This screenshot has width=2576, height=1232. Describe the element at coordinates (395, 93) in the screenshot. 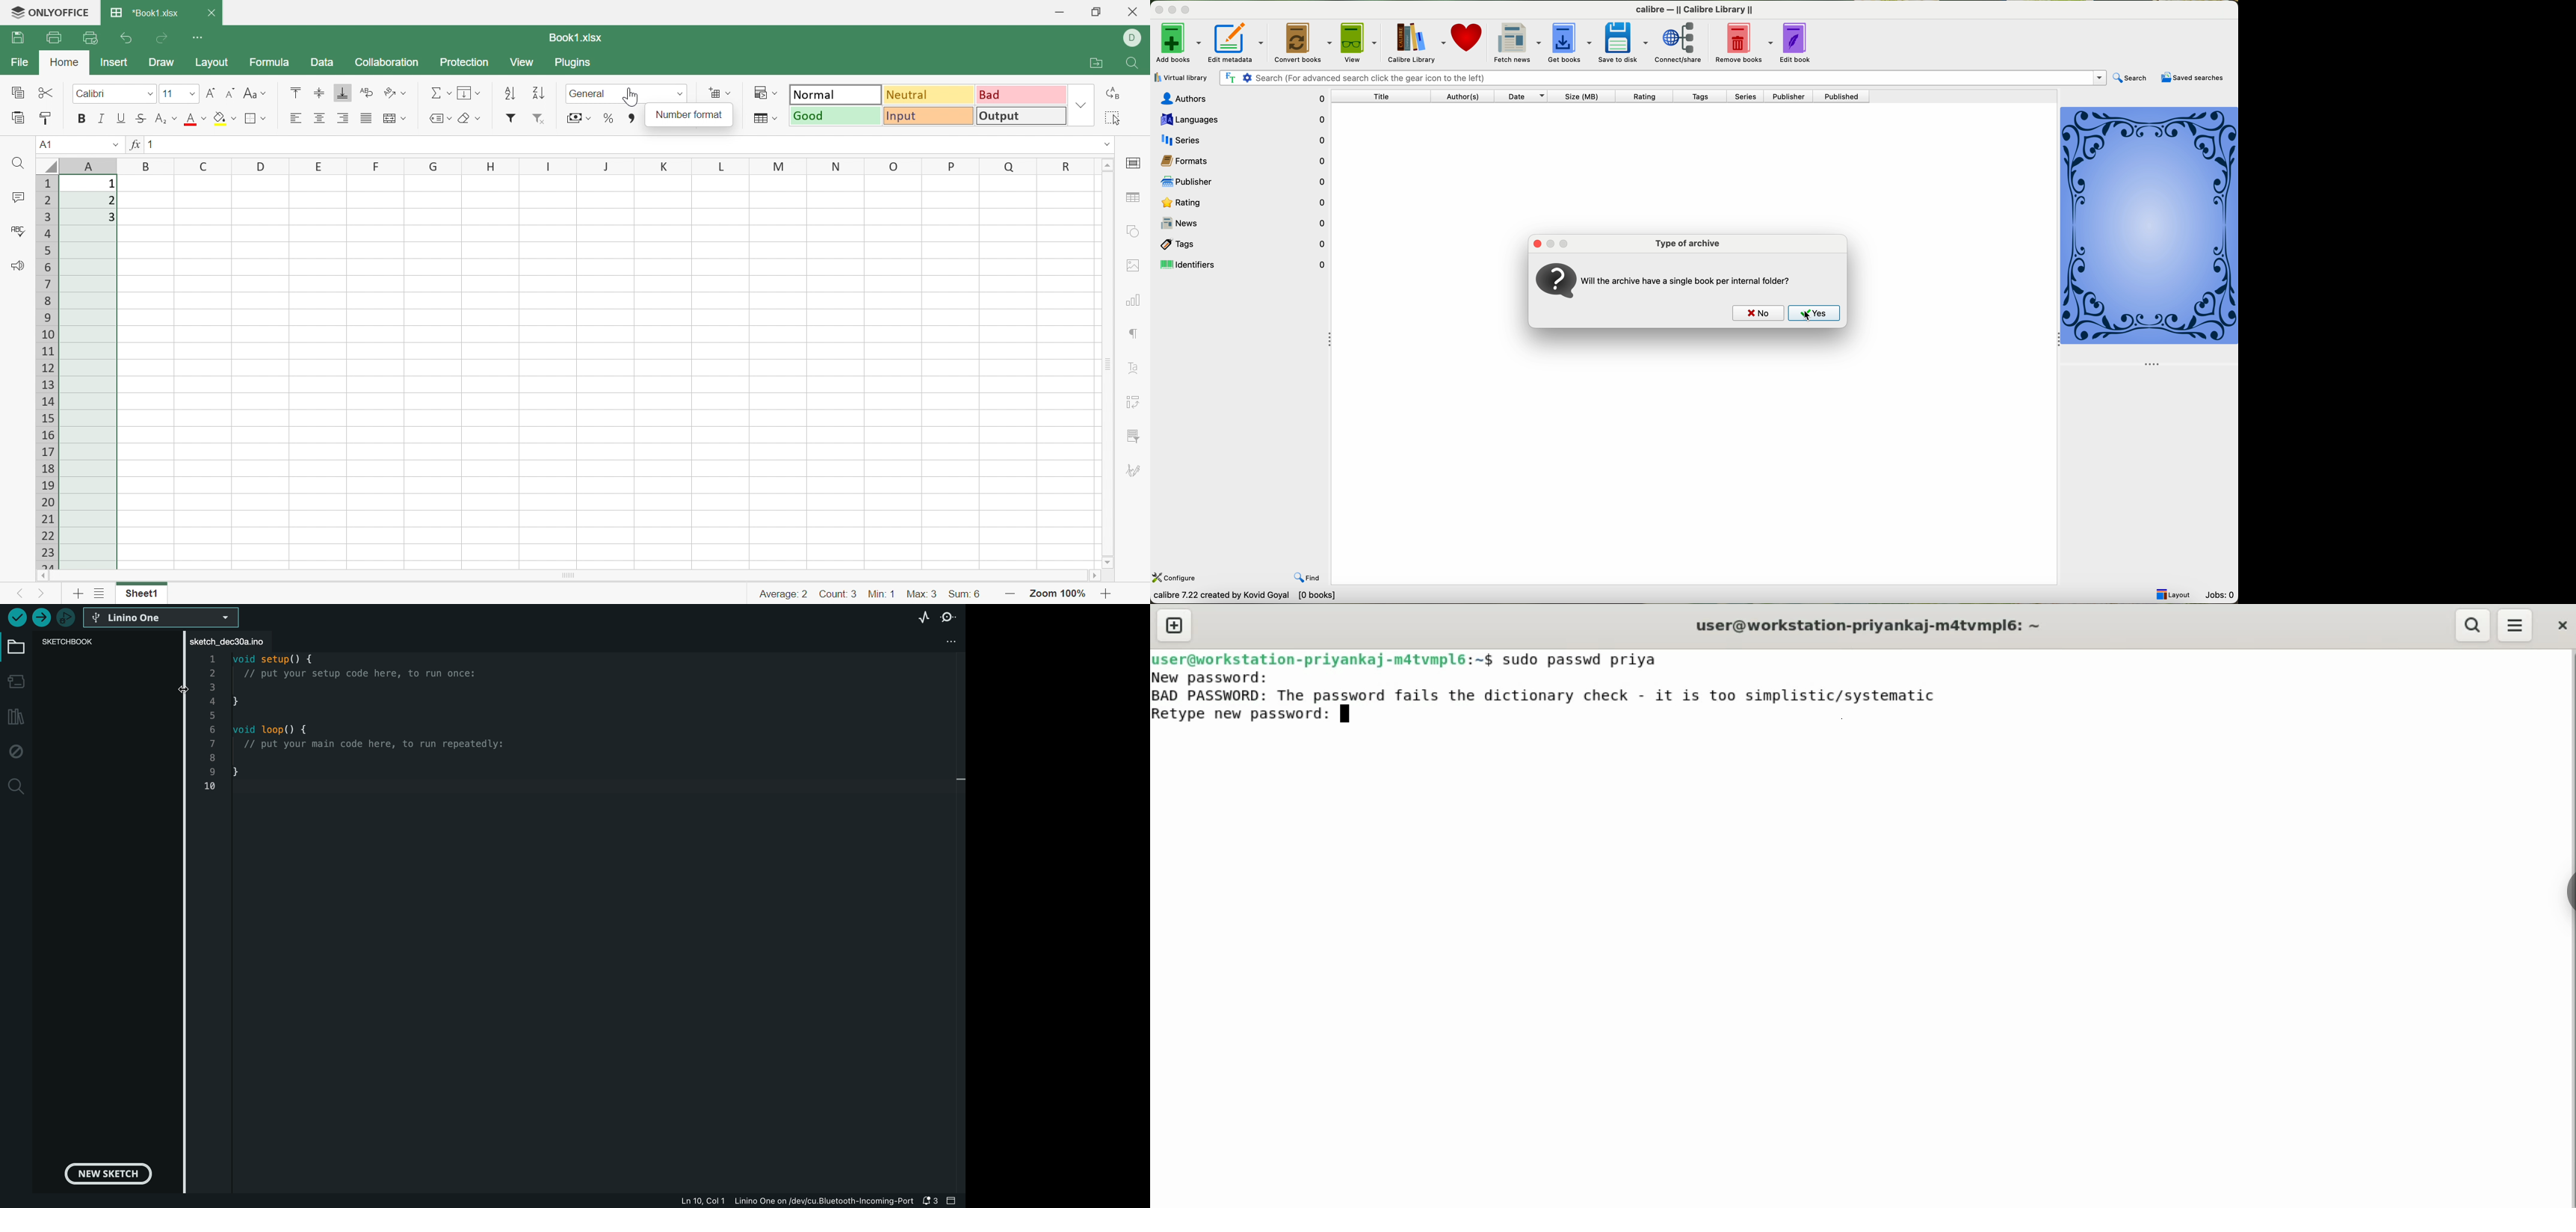

I see `Orientation` at that location.